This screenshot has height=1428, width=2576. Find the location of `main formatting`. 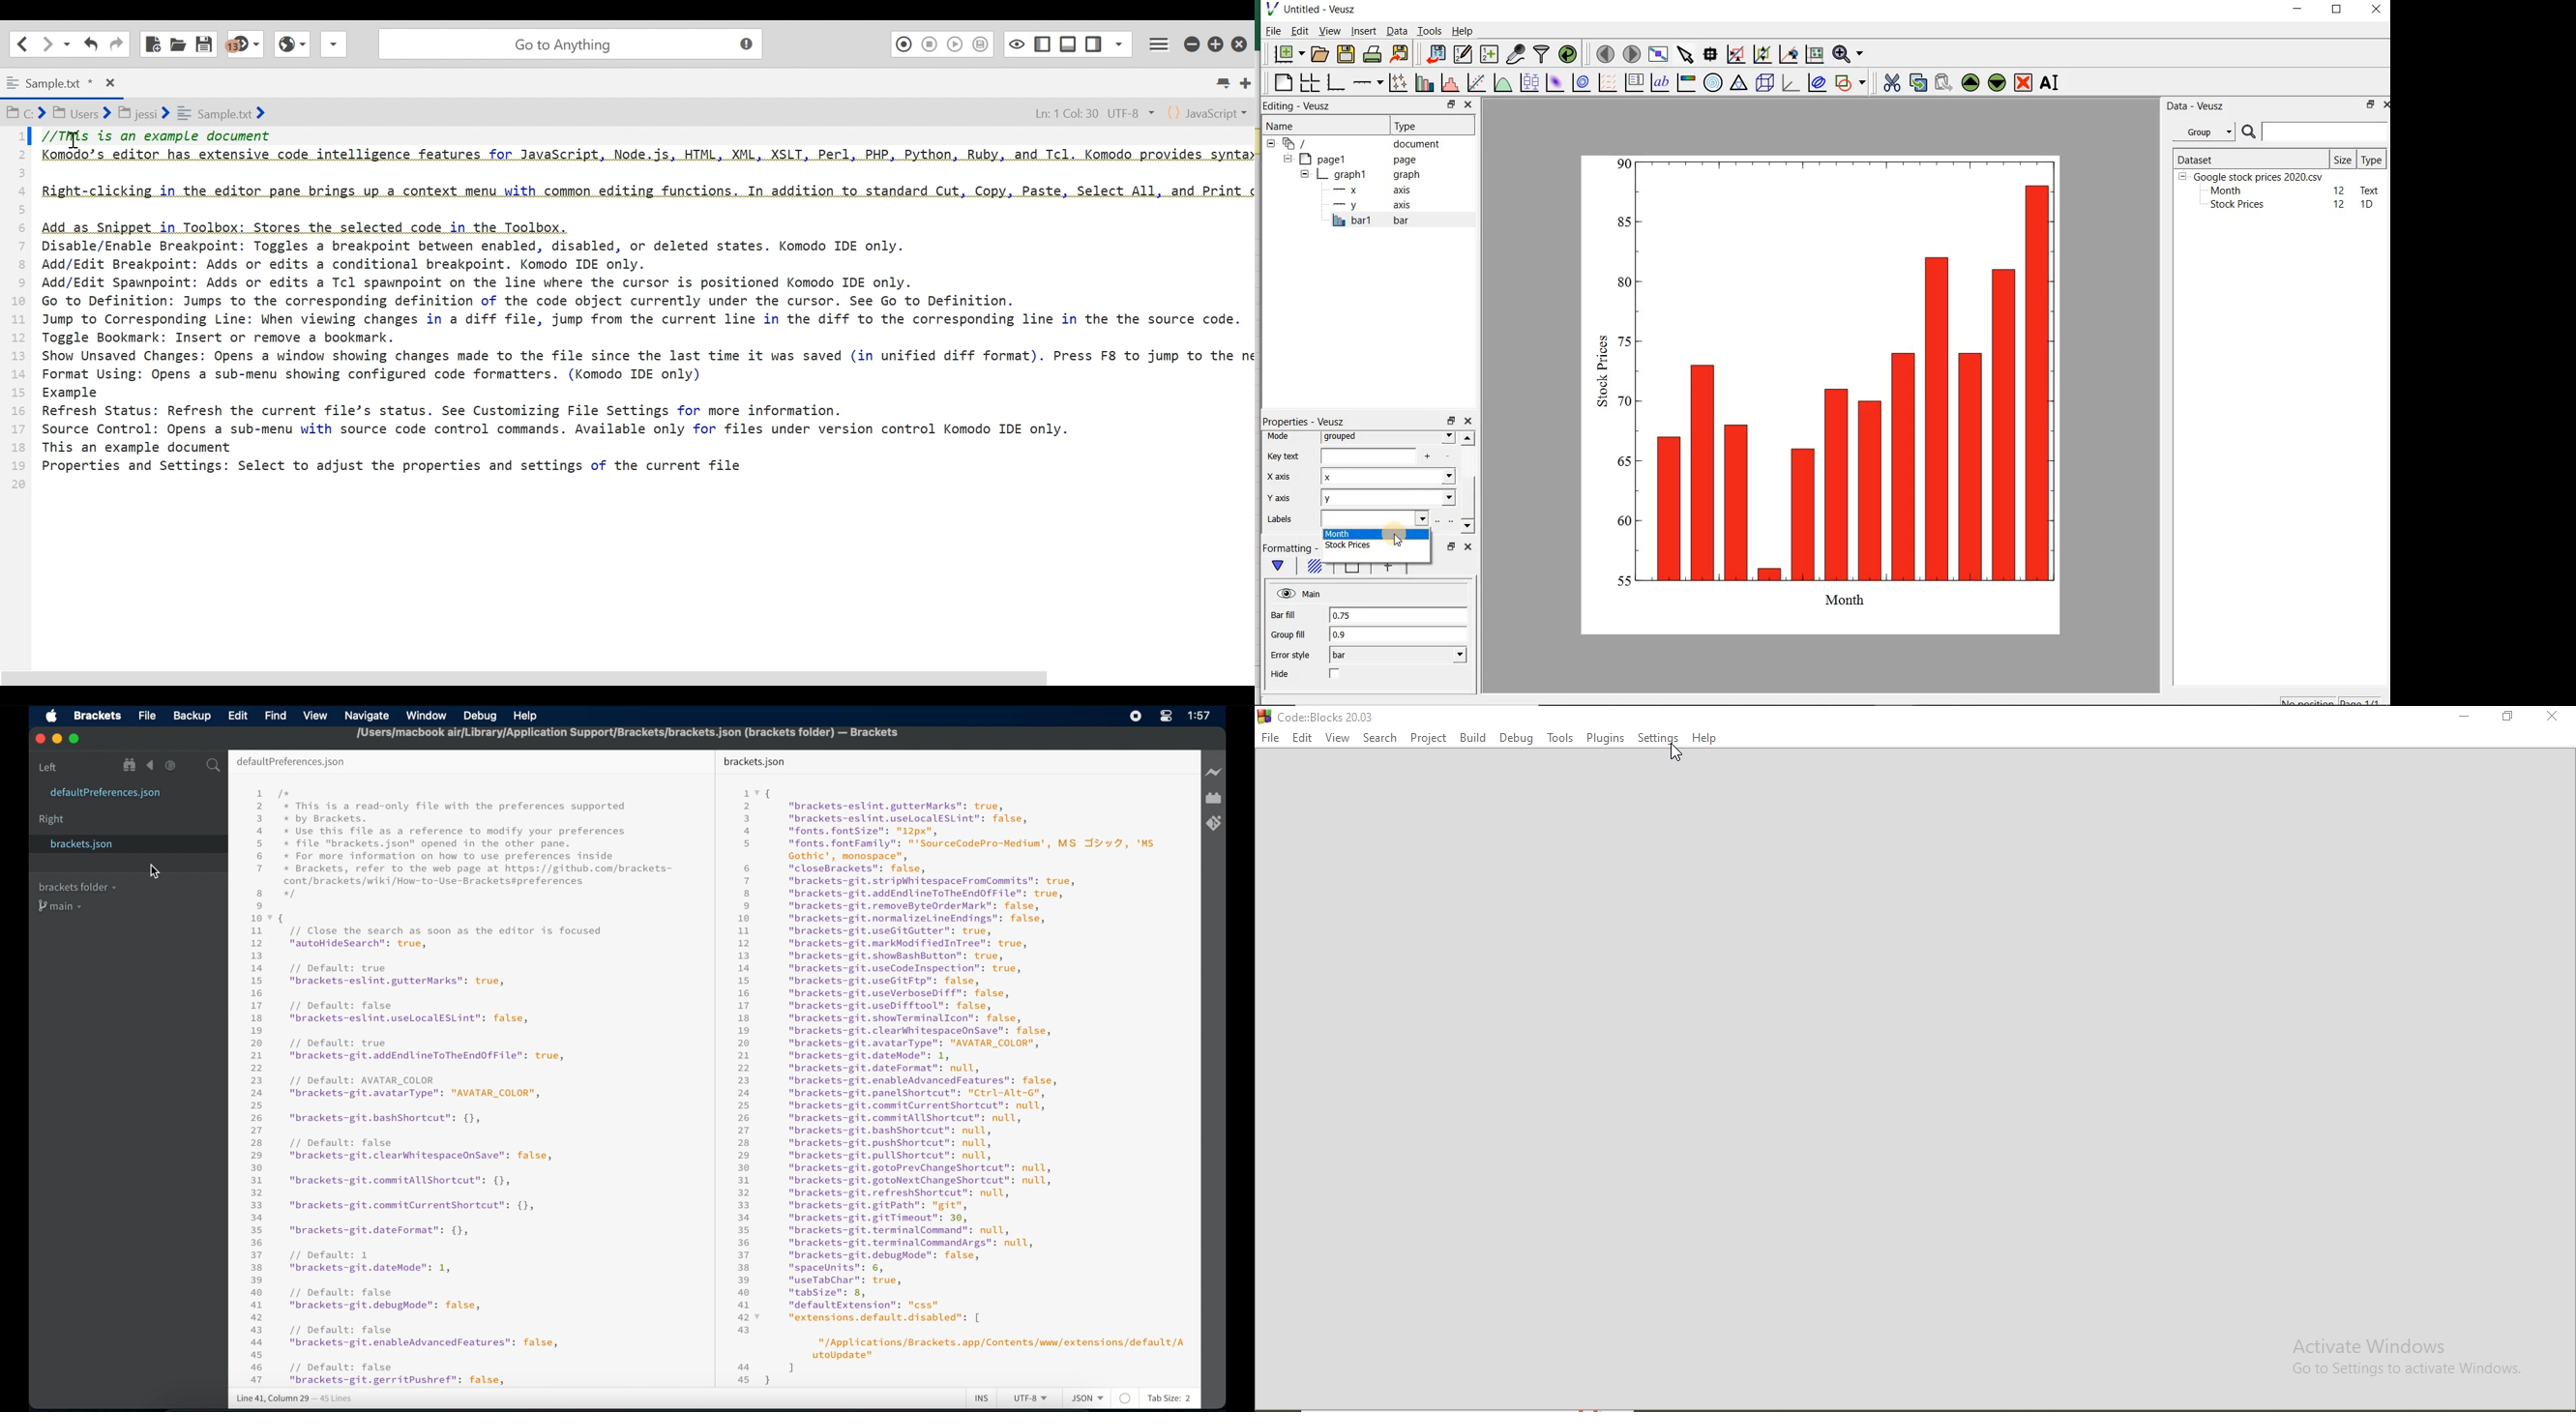

main formatting is located at coordinates (1279, 565).